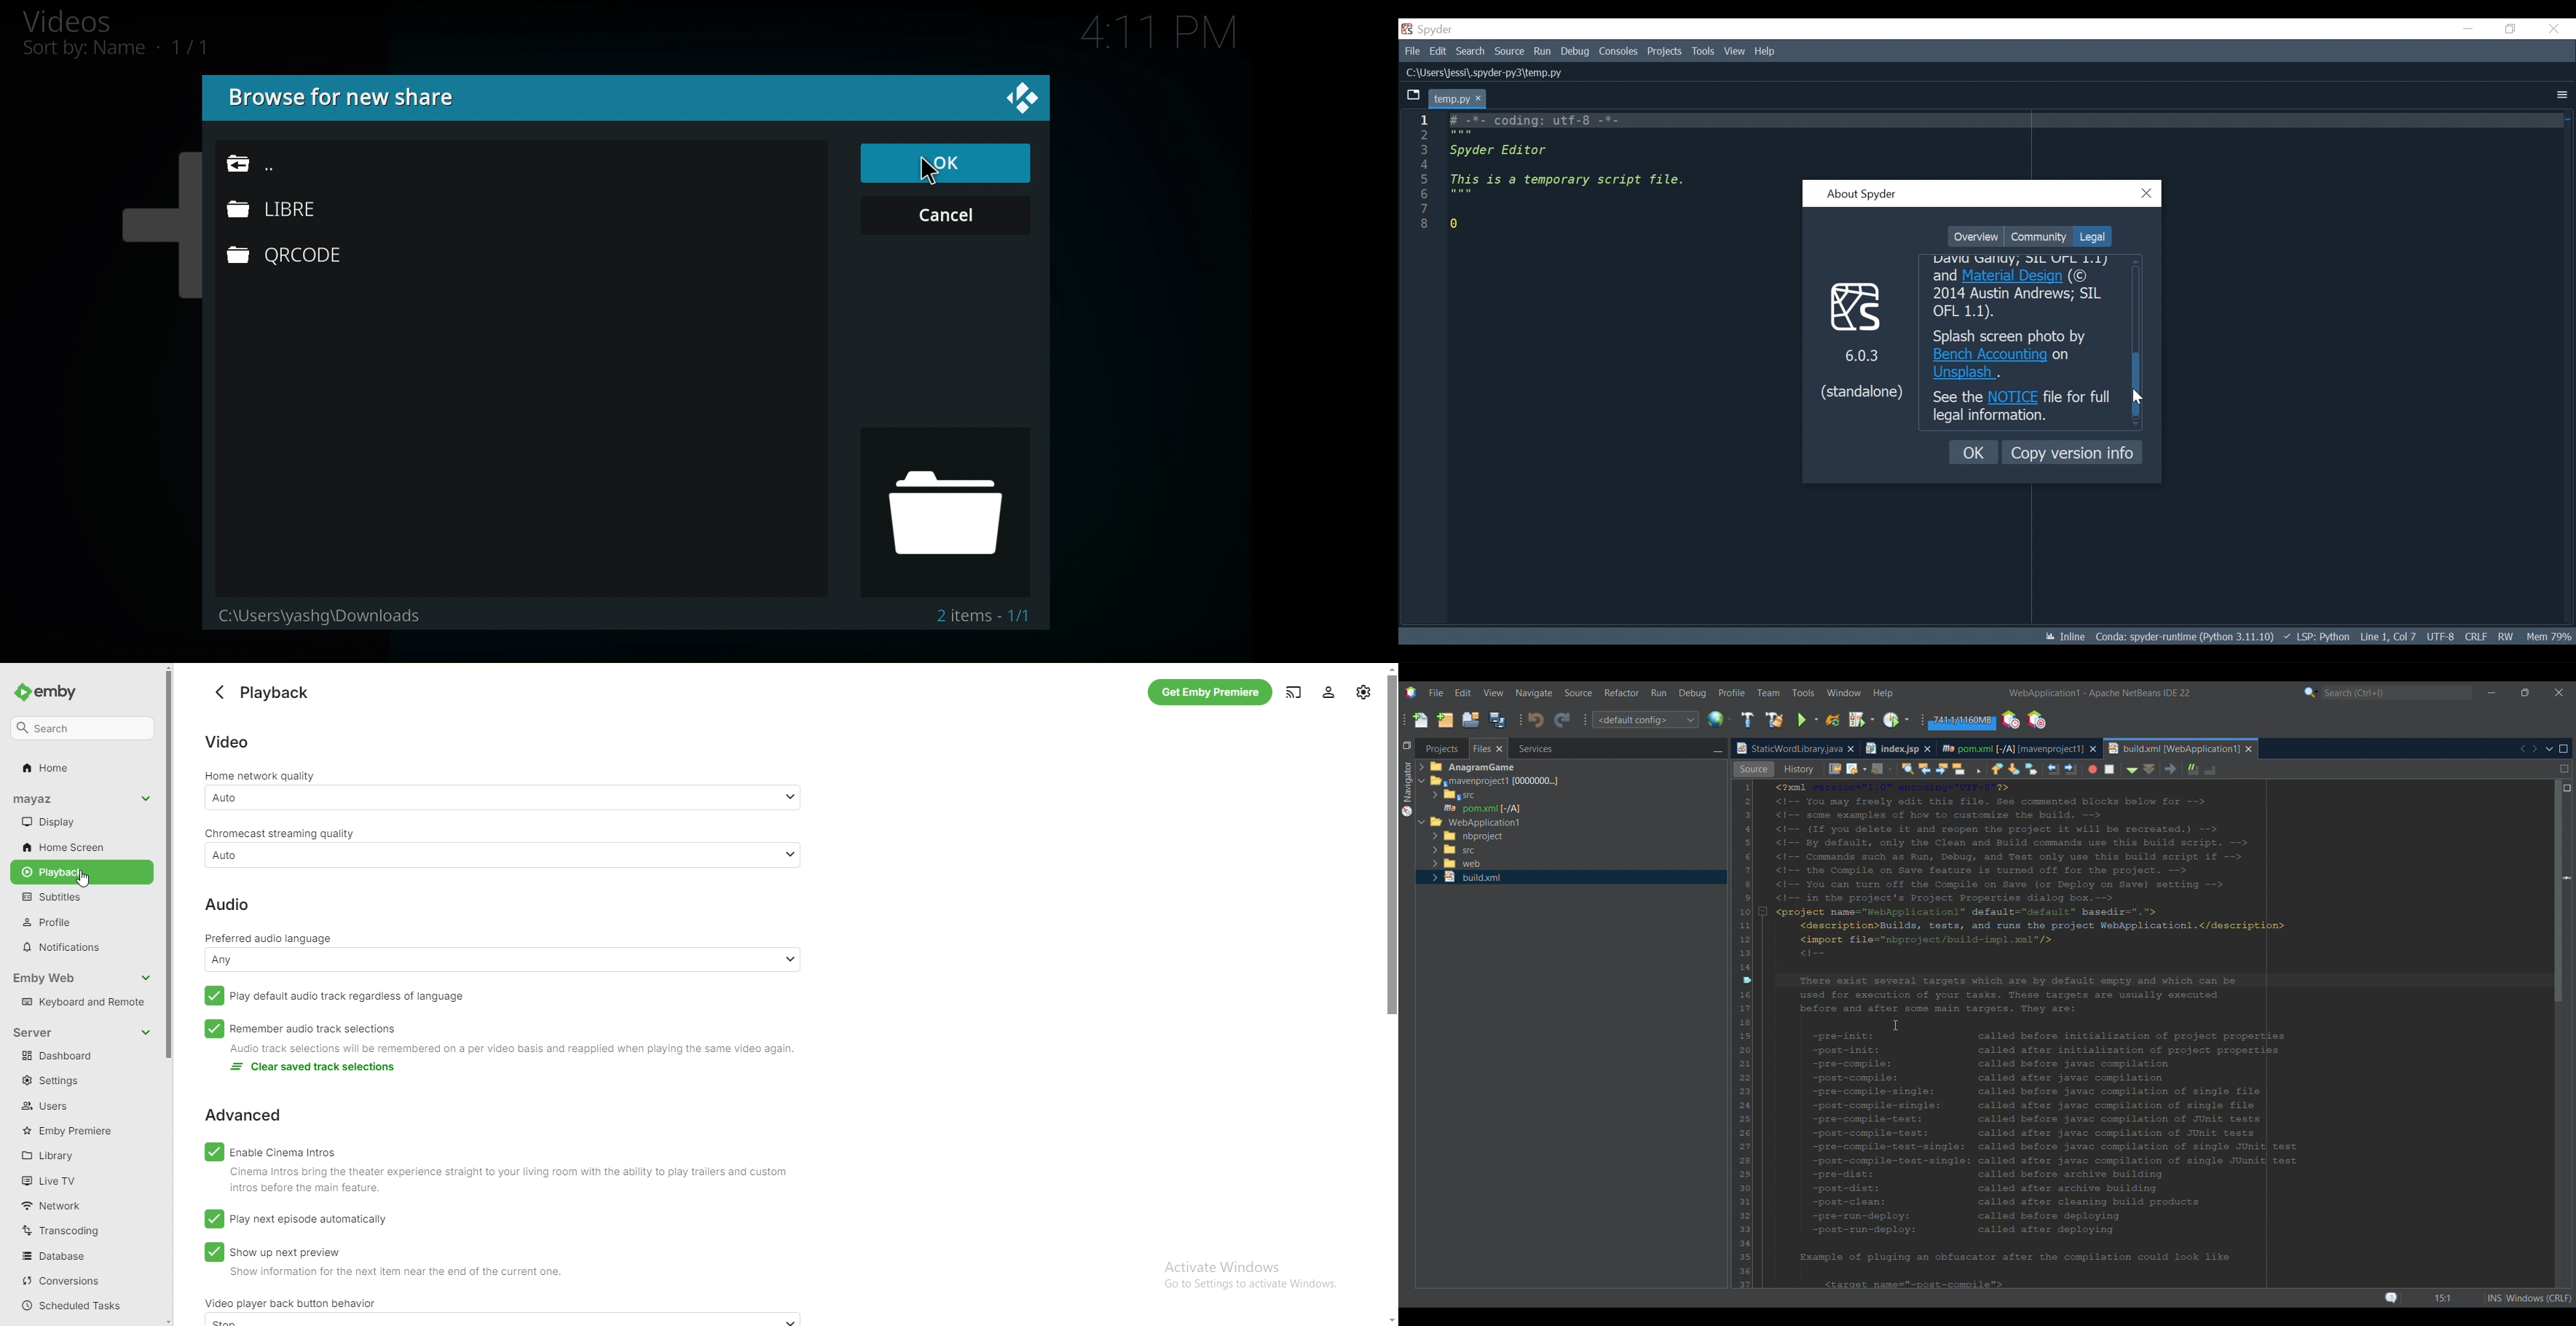  What do you see at coordinates (1903, 767) in the screenshot?
I see `History view` at bounding box center [1903, 767].